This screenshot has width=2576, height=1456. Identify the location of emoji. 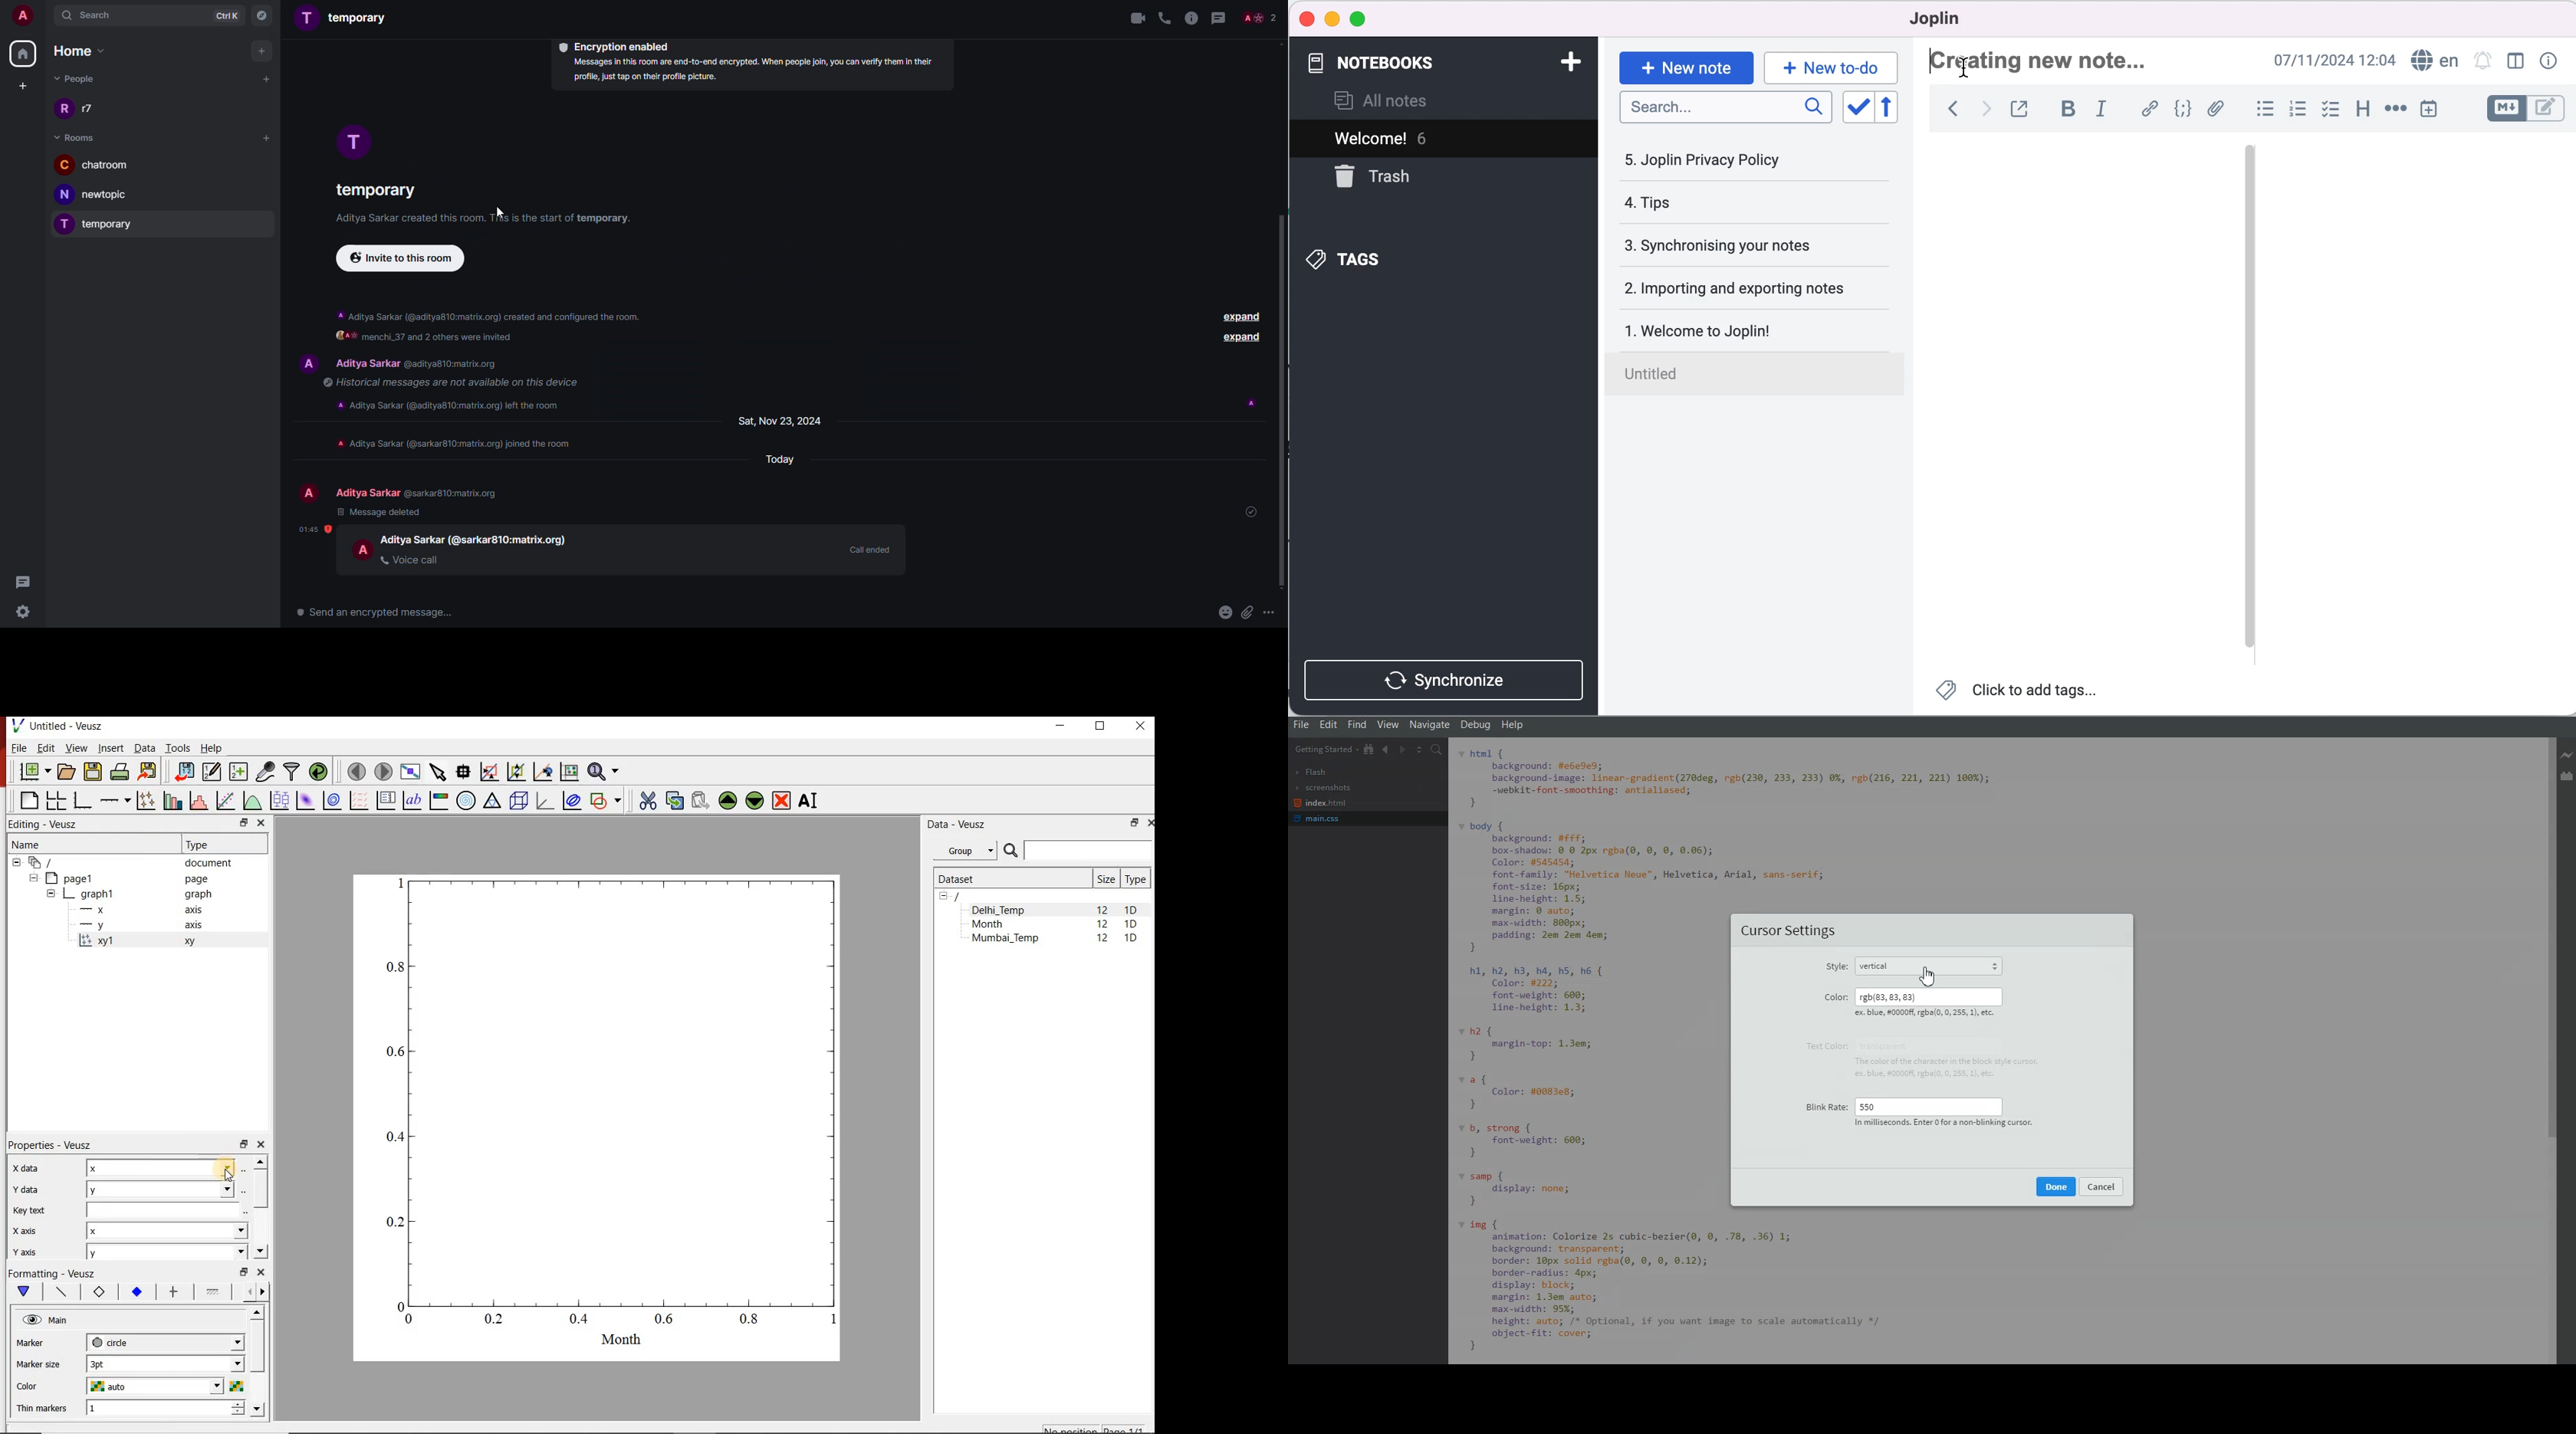
(1226, 612).